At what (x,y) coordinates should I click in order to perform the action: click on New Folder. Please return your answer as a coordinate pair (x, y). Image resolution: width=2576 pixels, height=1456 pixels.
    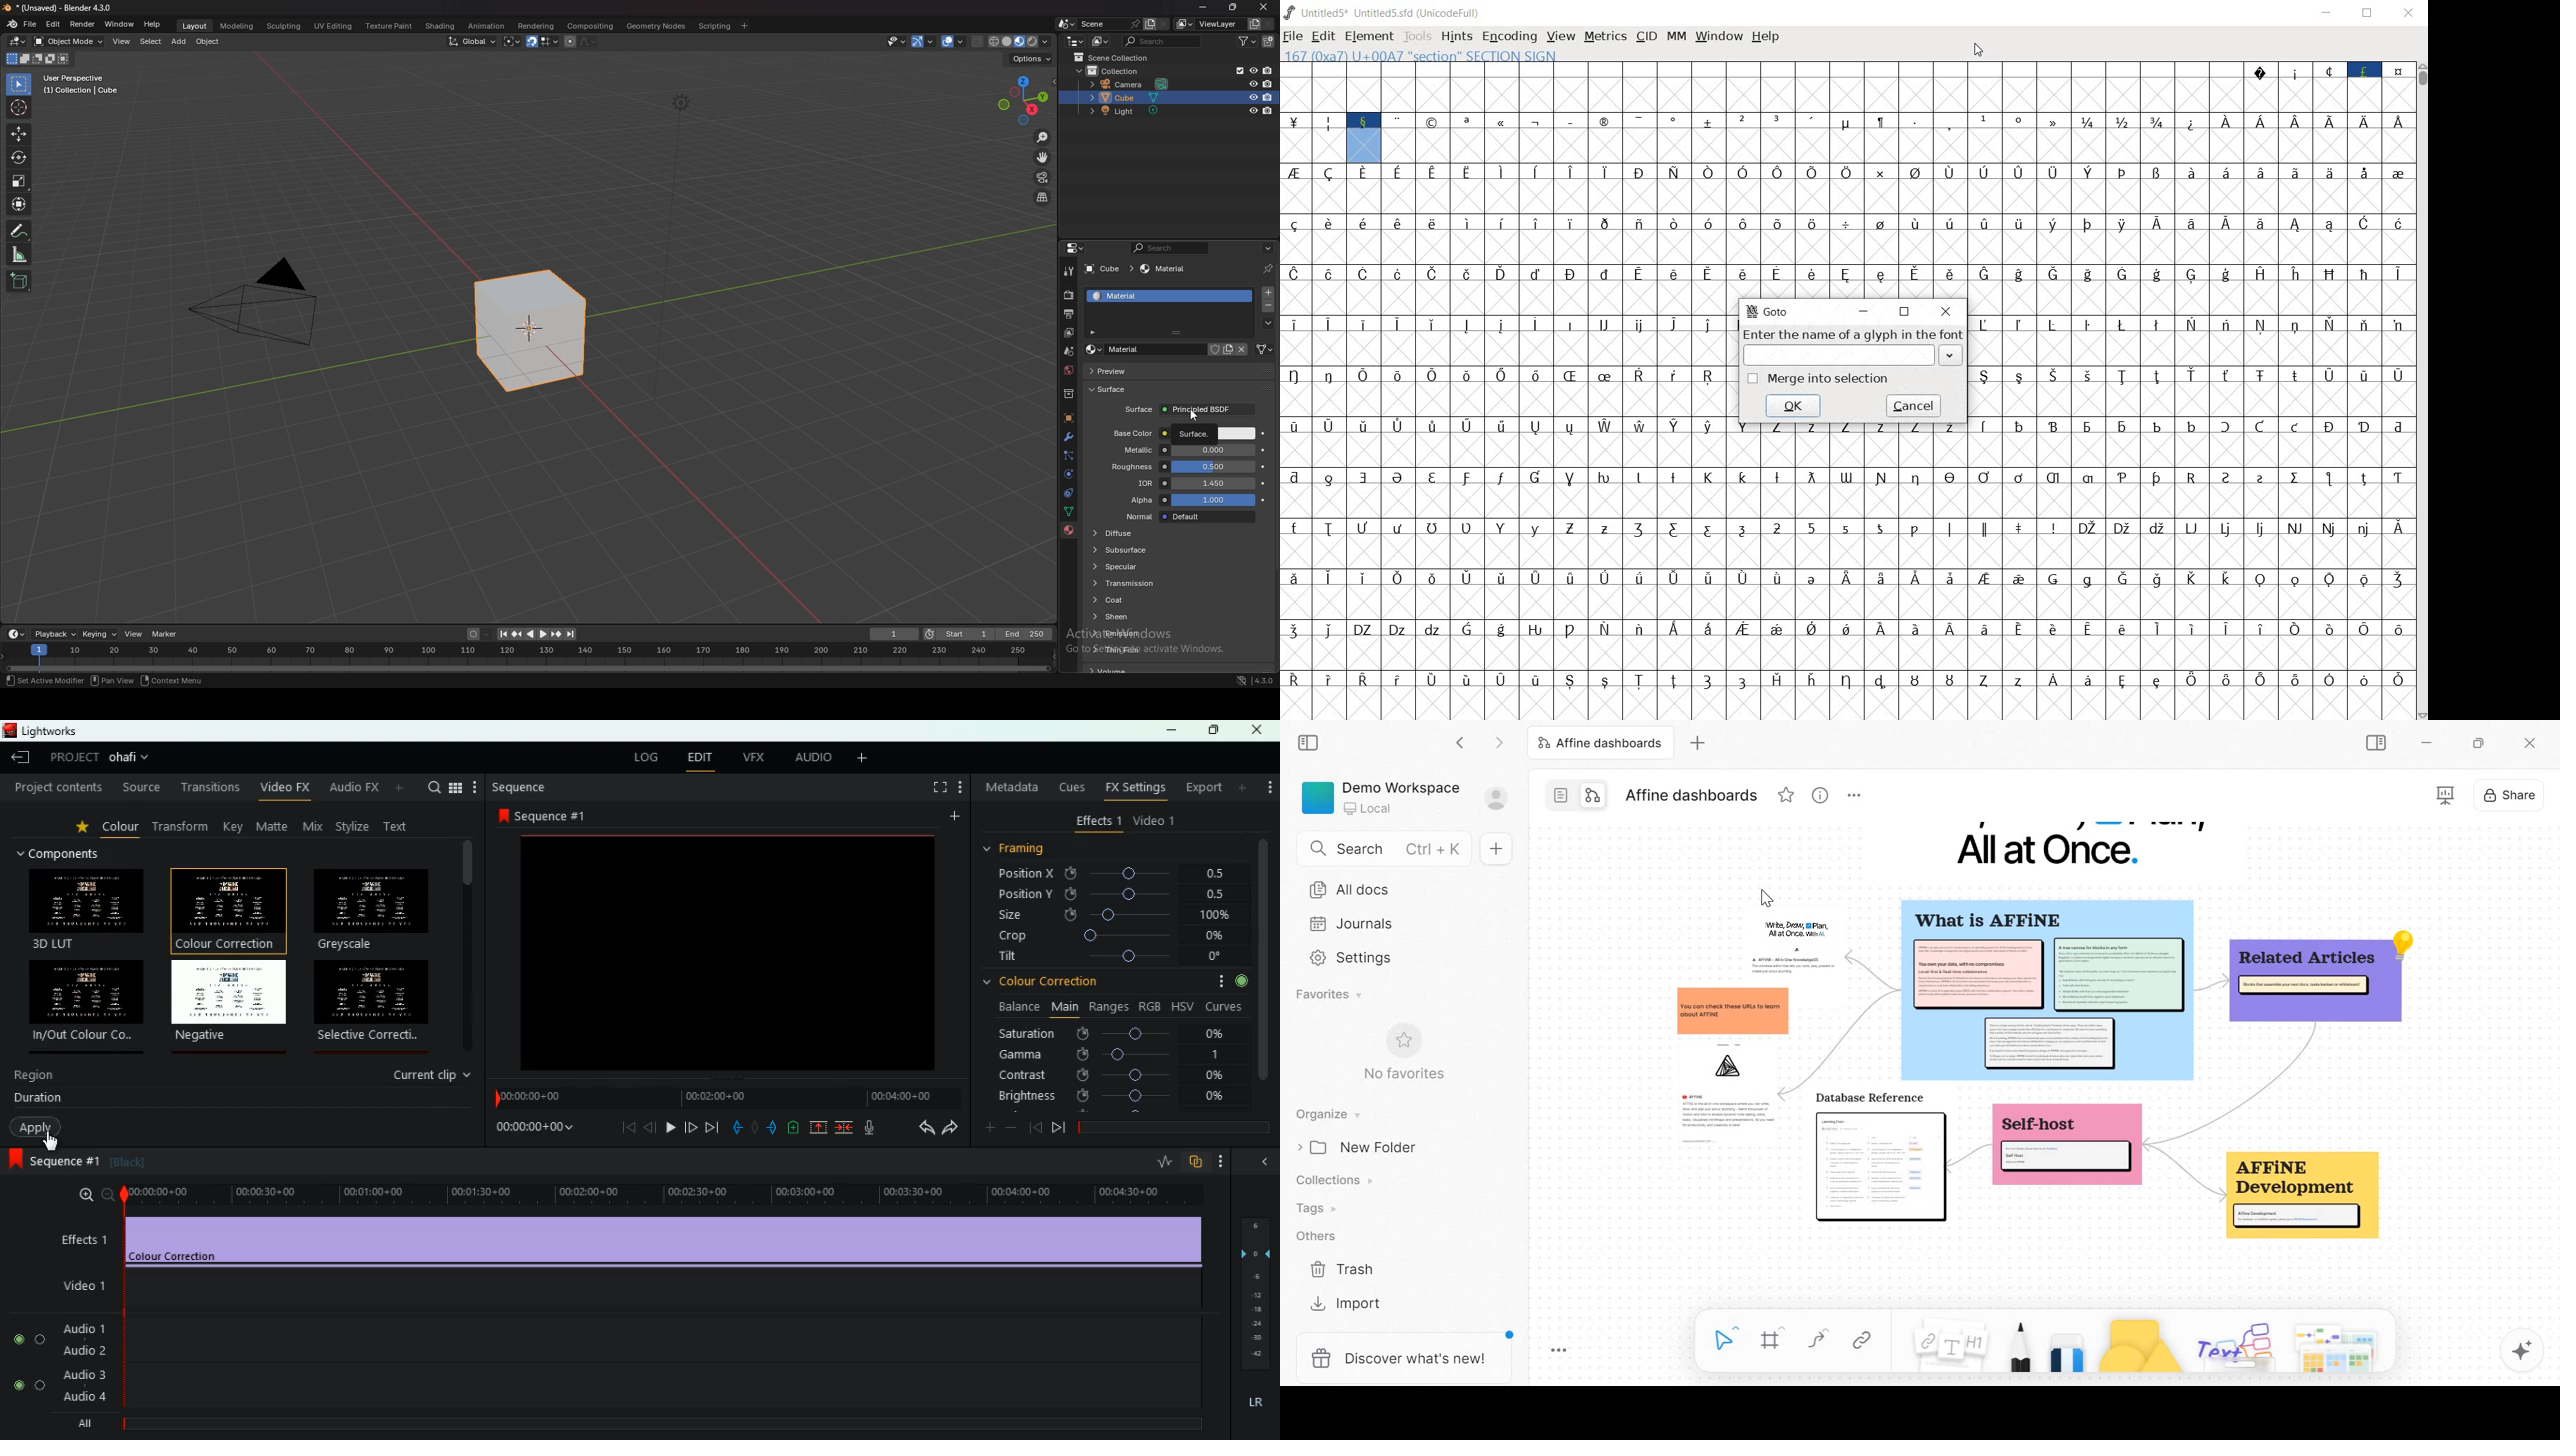
    Looking at the image, I should click on (1363, 1147).